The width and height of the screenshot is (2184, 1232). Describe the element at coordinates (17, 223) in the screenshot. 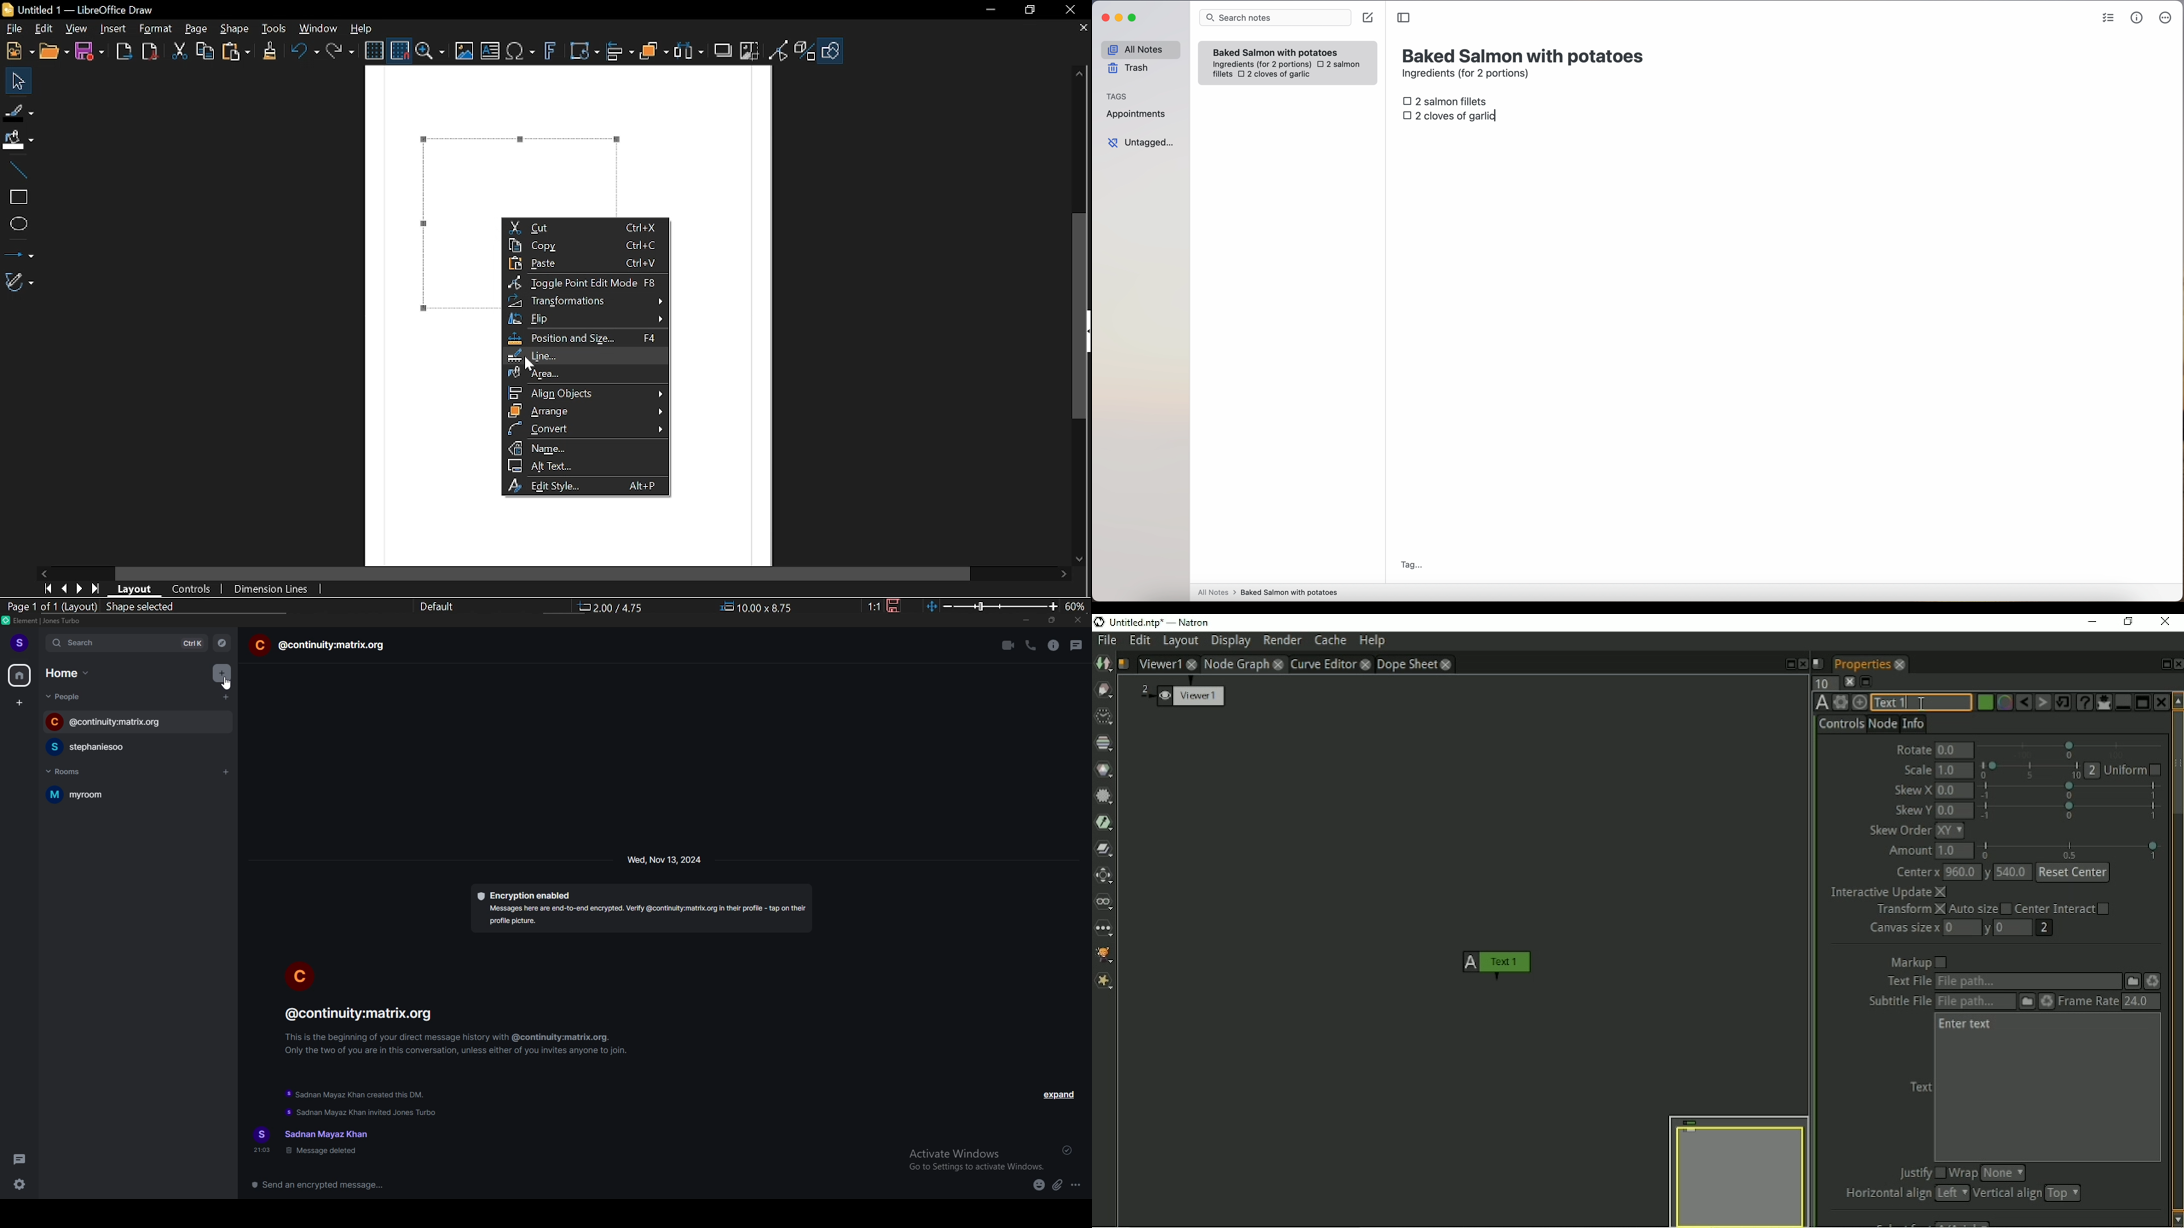

I see `Ellipse` at that location.